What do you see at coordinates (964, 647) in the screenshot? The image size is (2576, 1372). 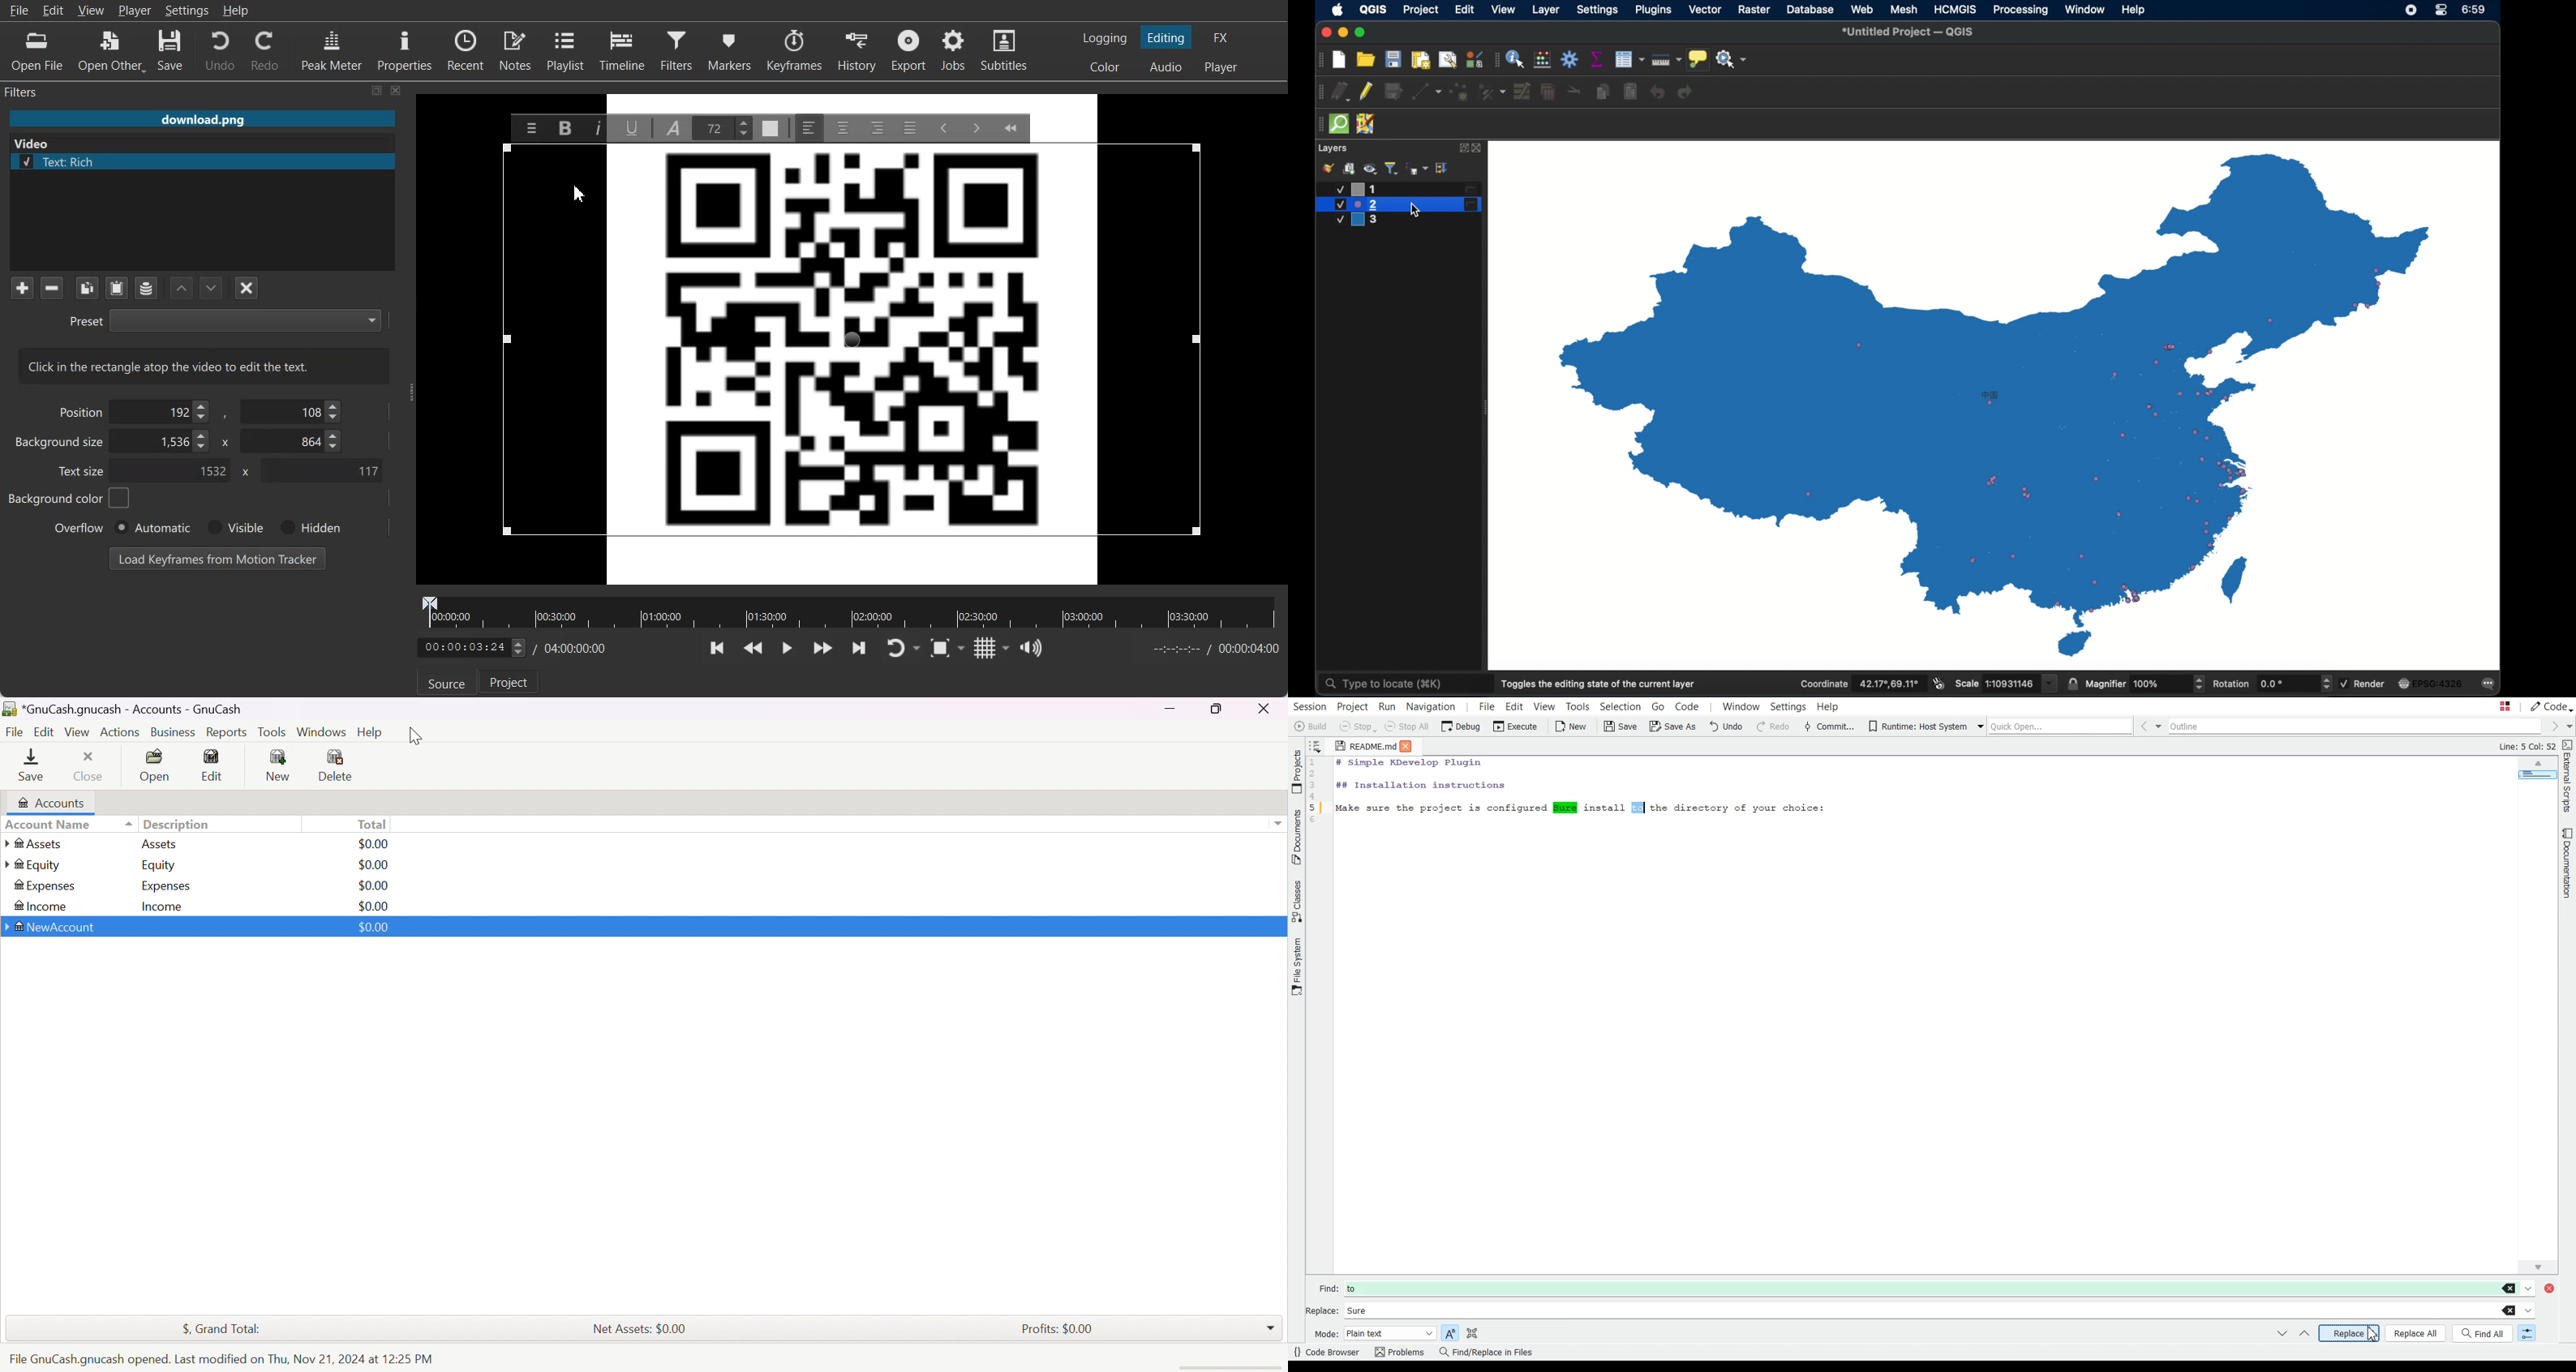 I see `Drop down box` at bounding box center [964, 647].